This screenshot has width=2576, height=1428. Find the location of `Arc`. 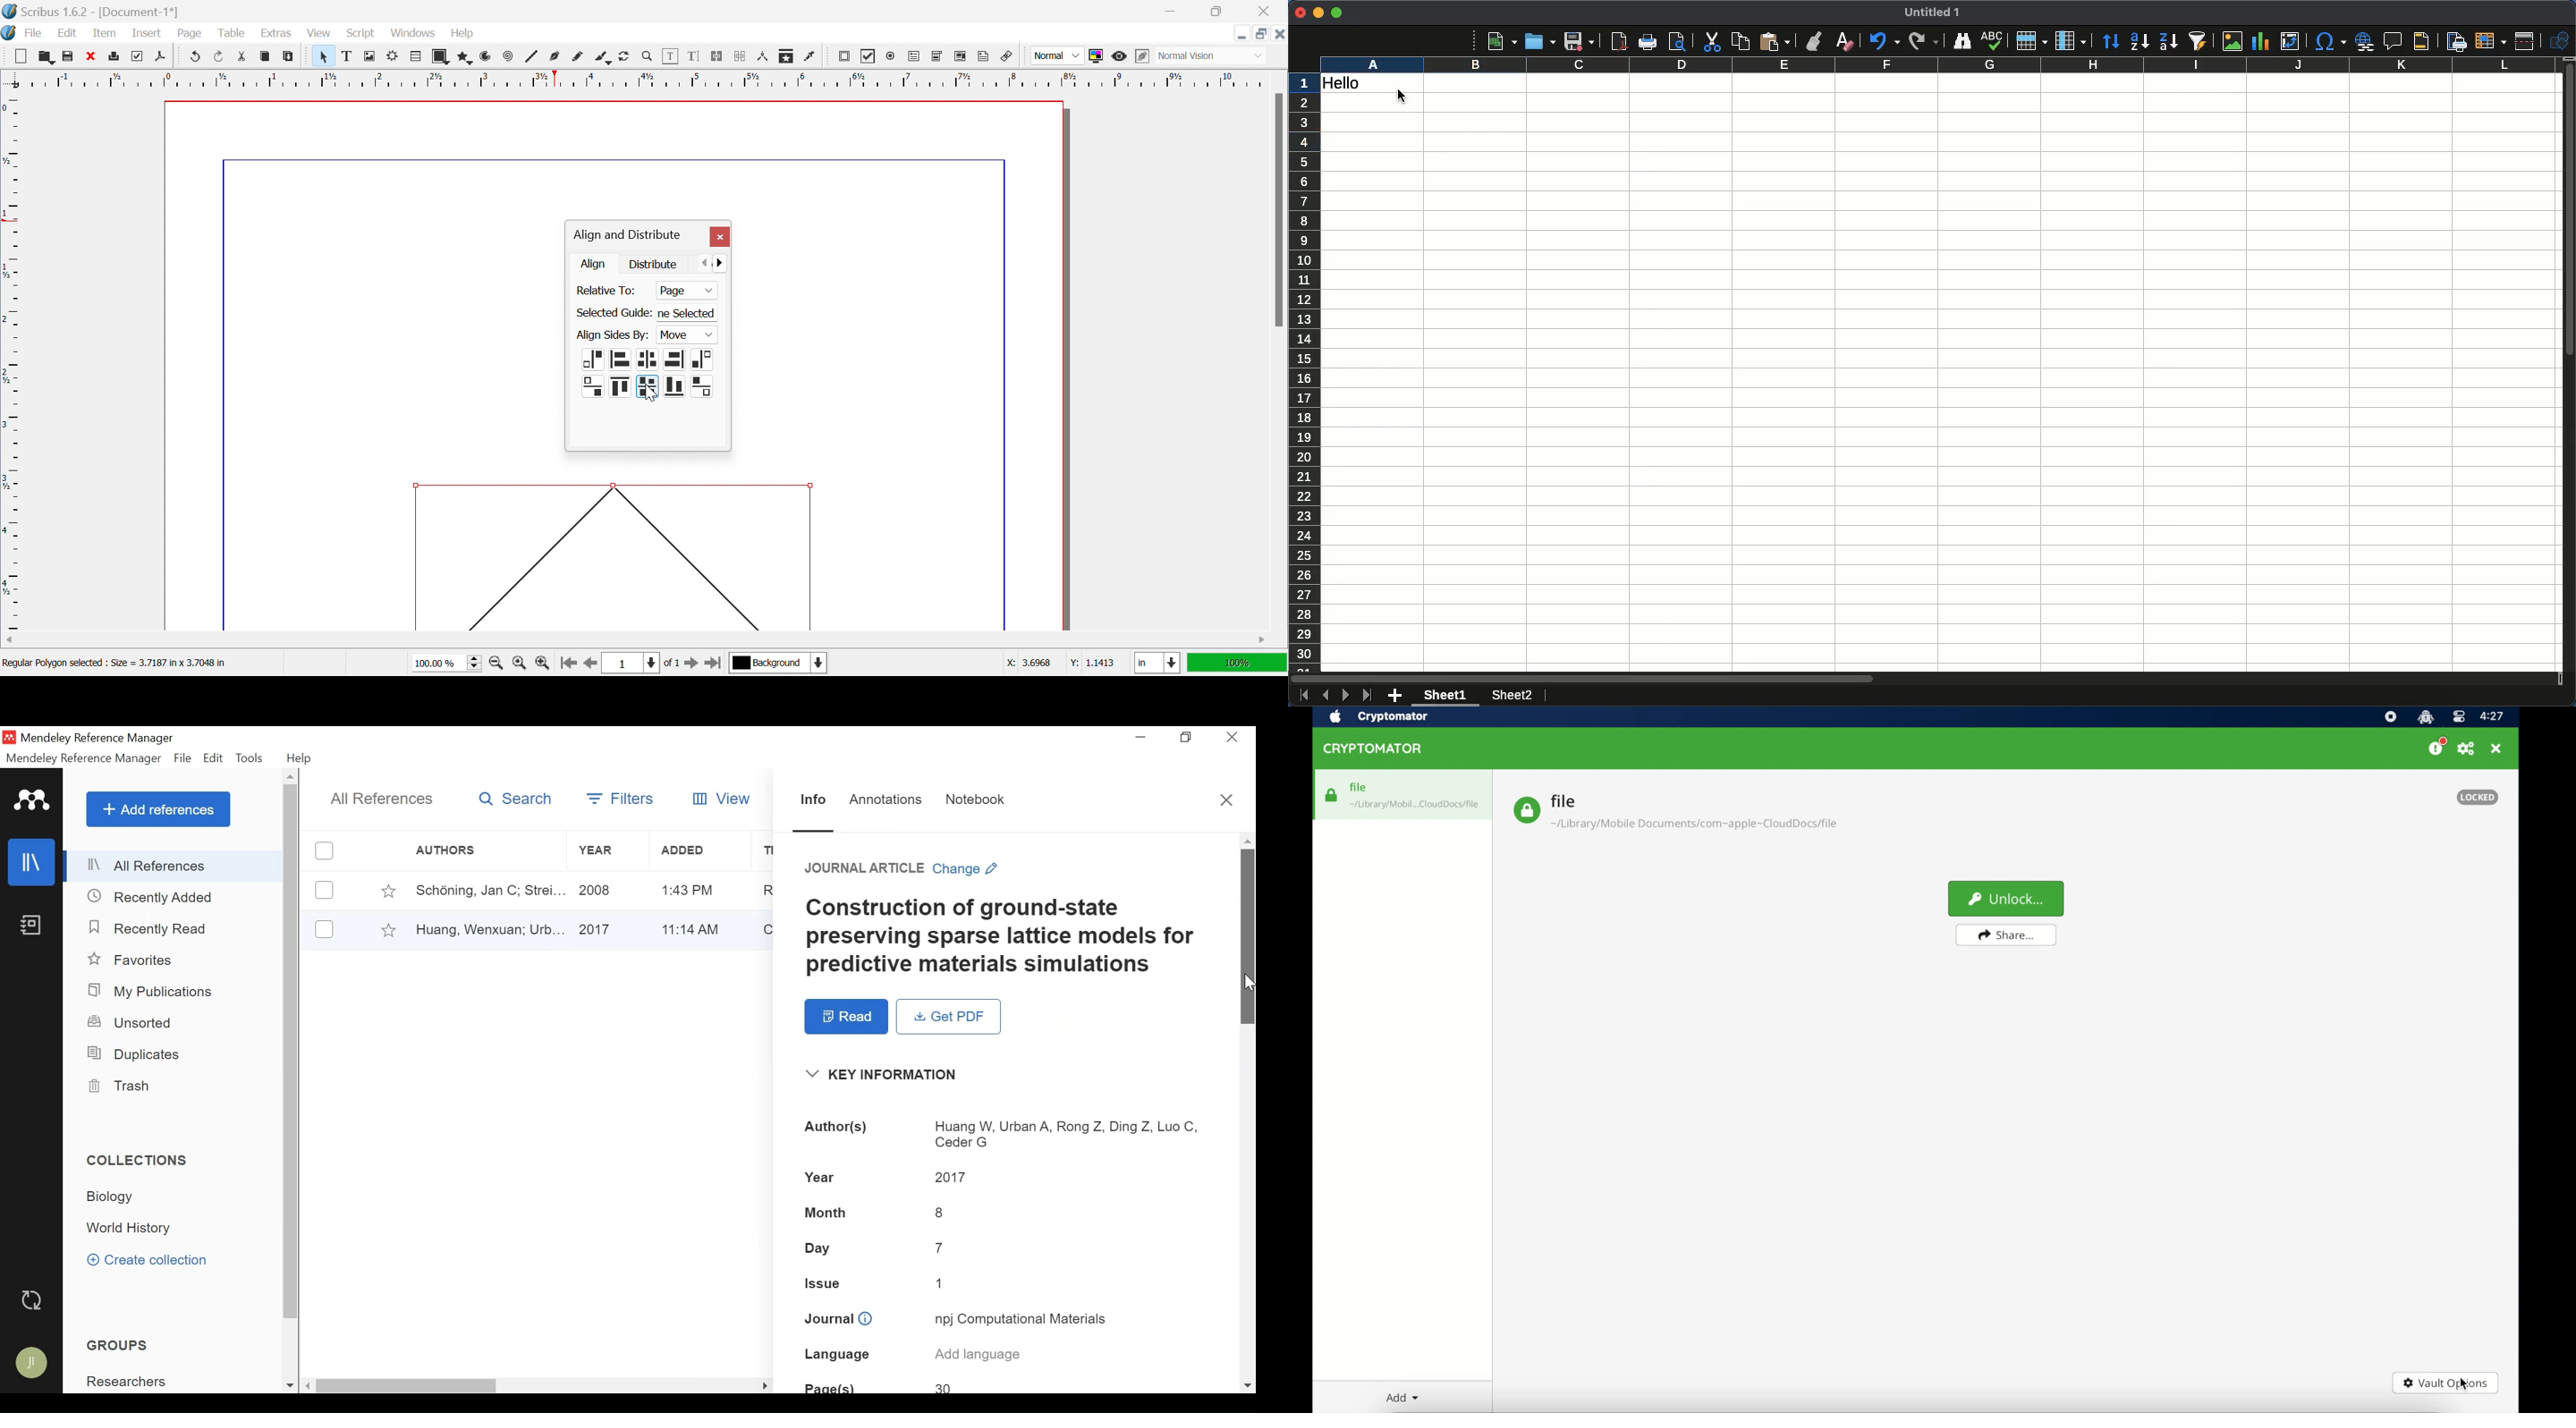

Arc is located at coordinates (486, 56).